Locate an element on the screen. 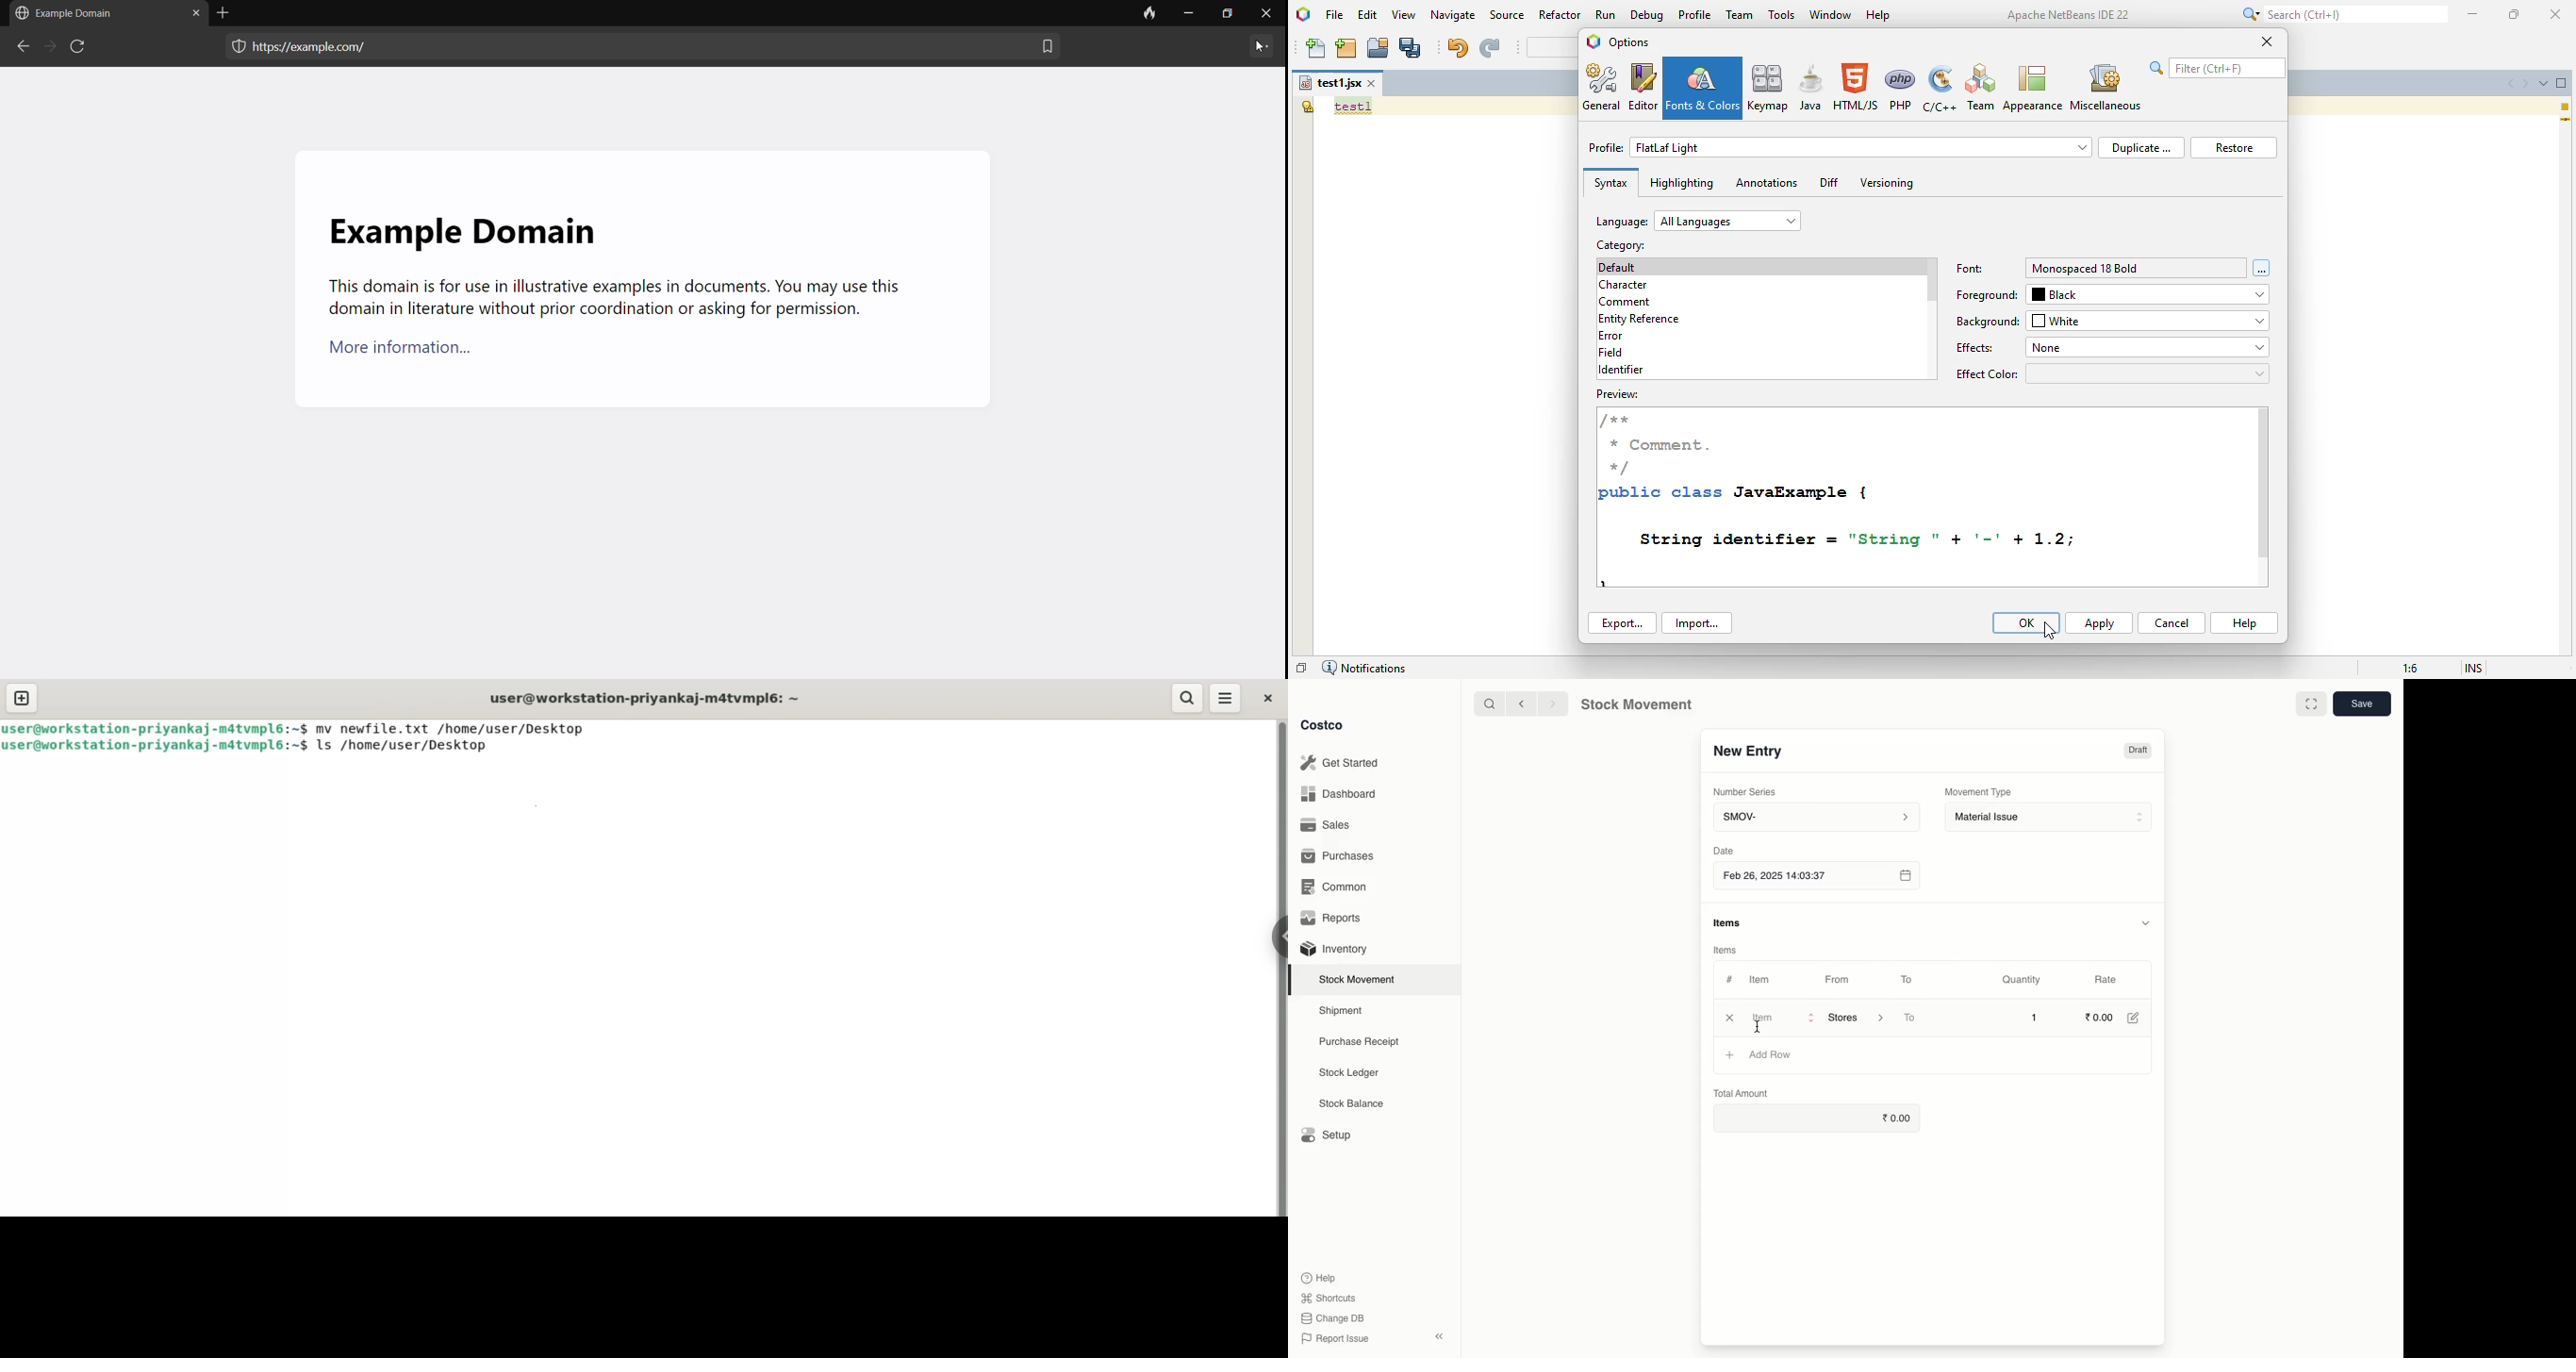 Image resolution: width=2576 pixels, height=1372 pixels. Feb 26, 2025 14:03:37 is located at coordinates (1816, 877).